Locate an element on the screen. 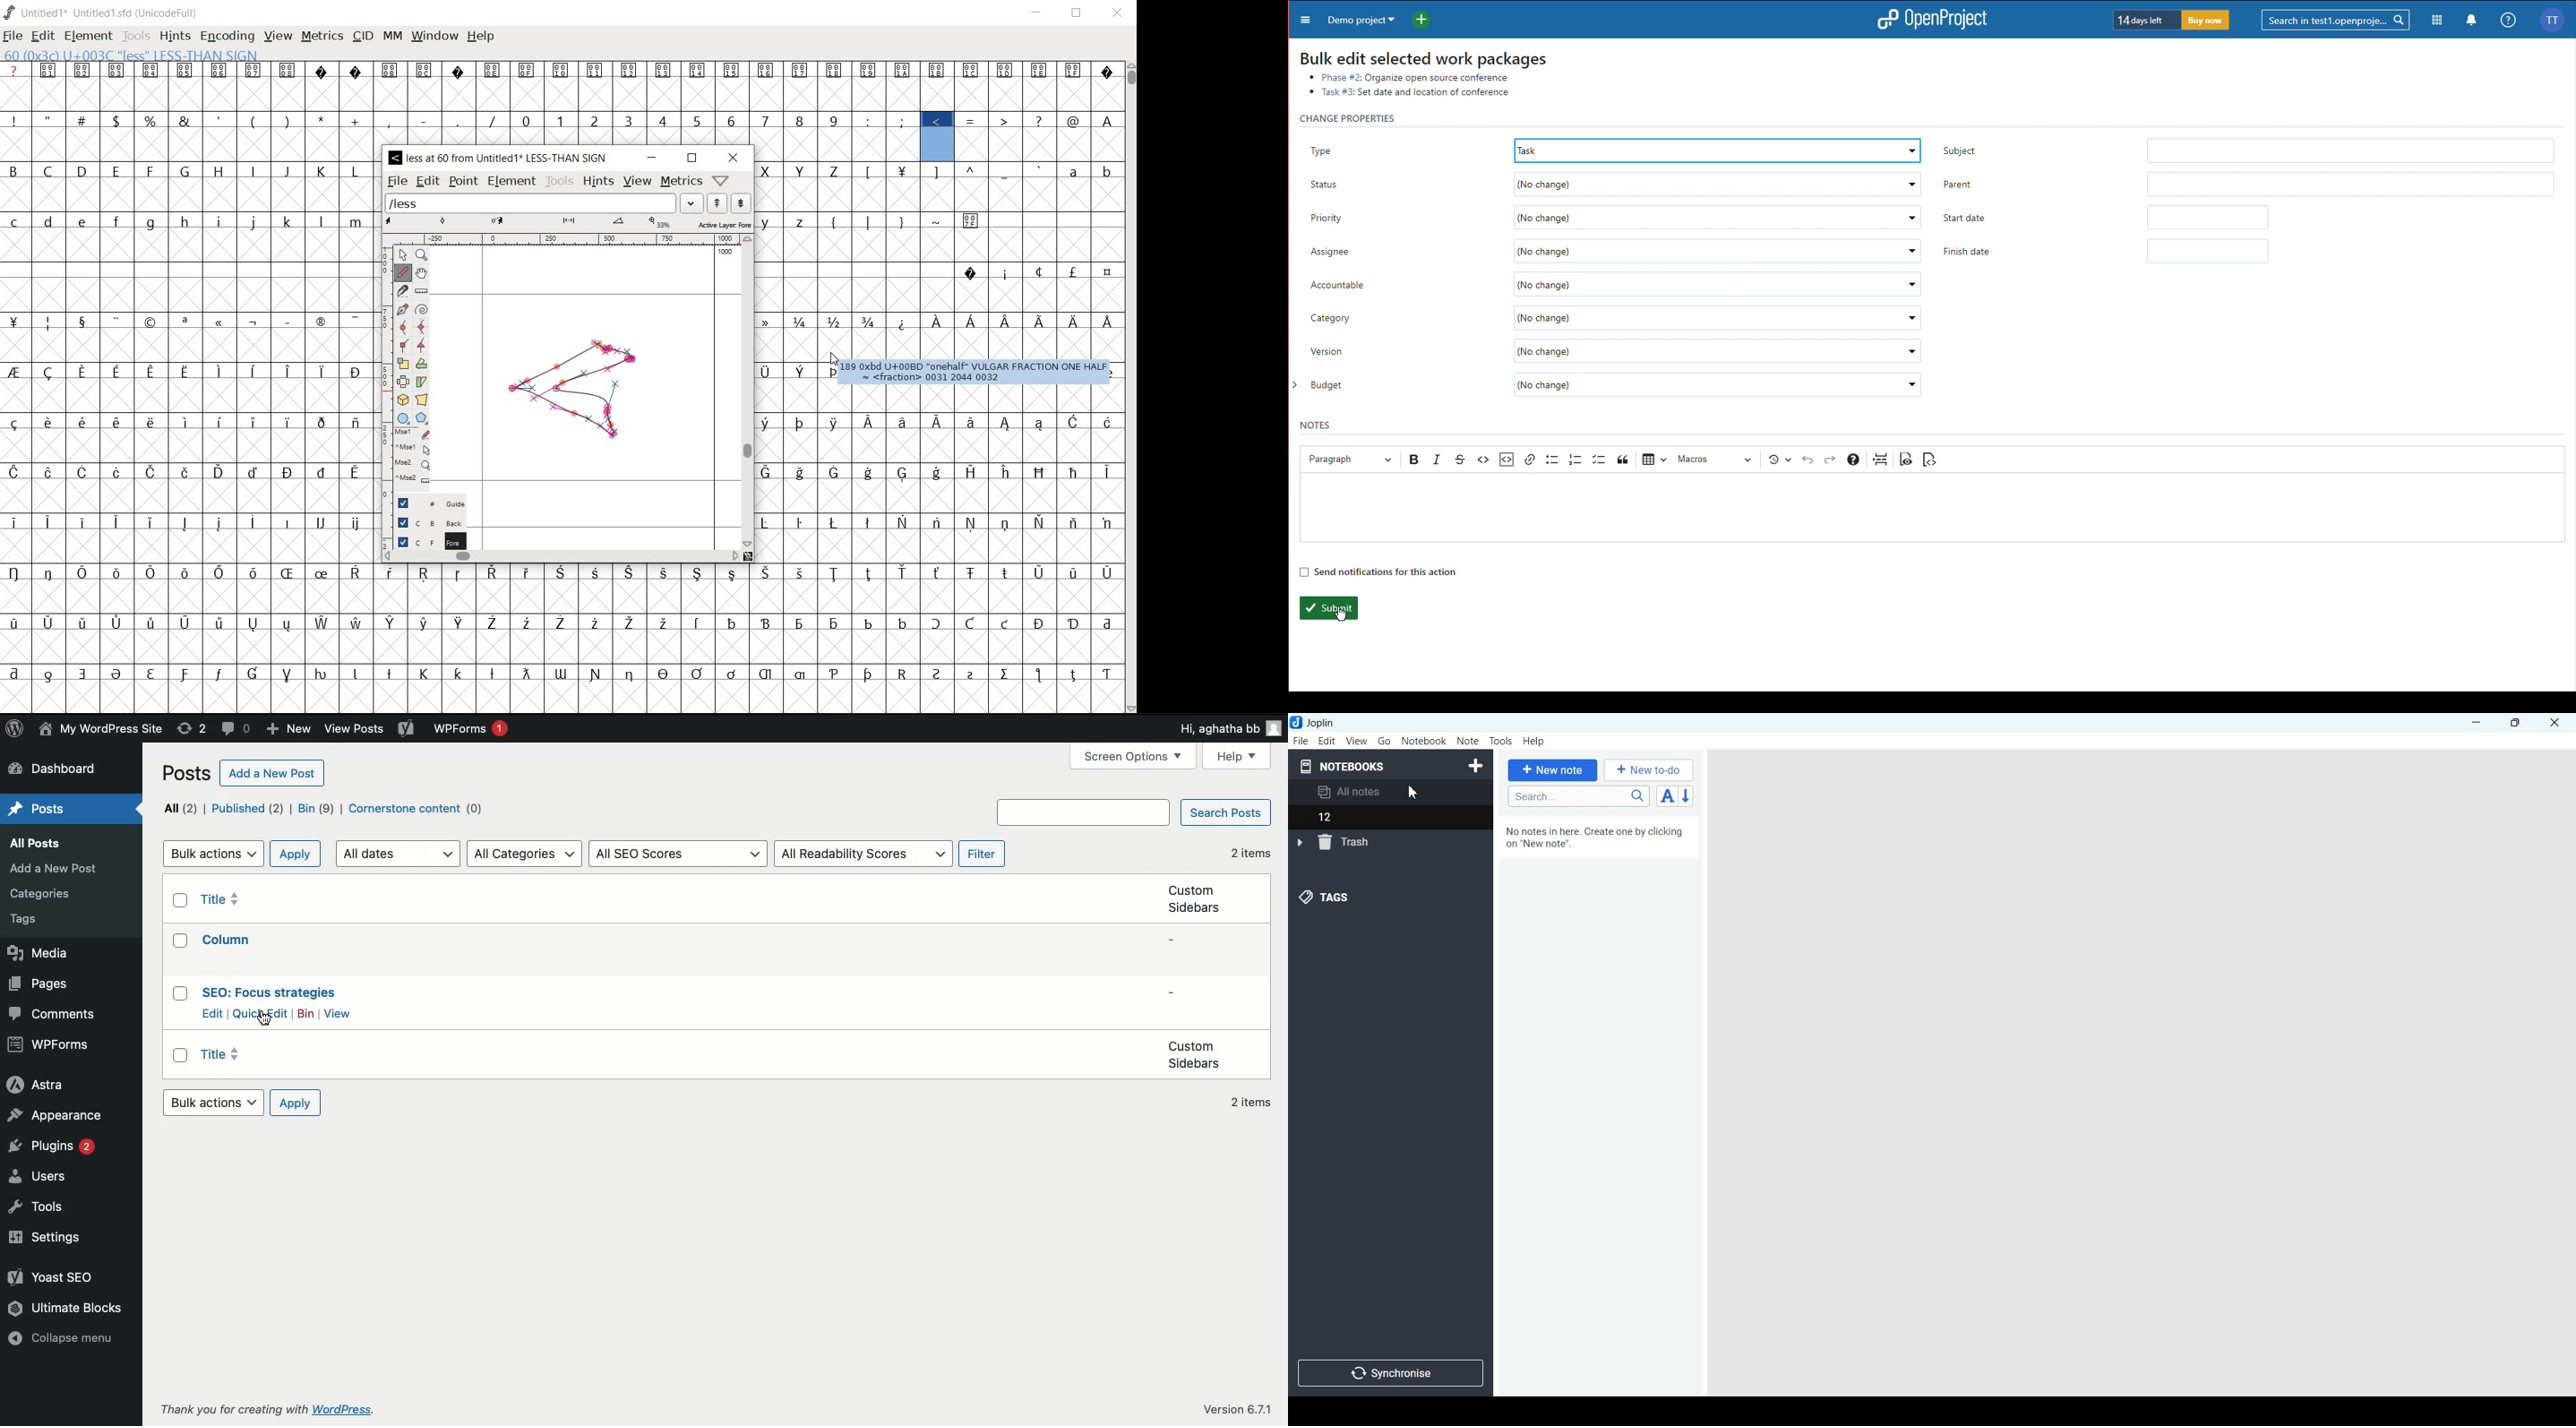 This screenshot has width=2576, height=1428. Table is located at coordinates (1653, 458).